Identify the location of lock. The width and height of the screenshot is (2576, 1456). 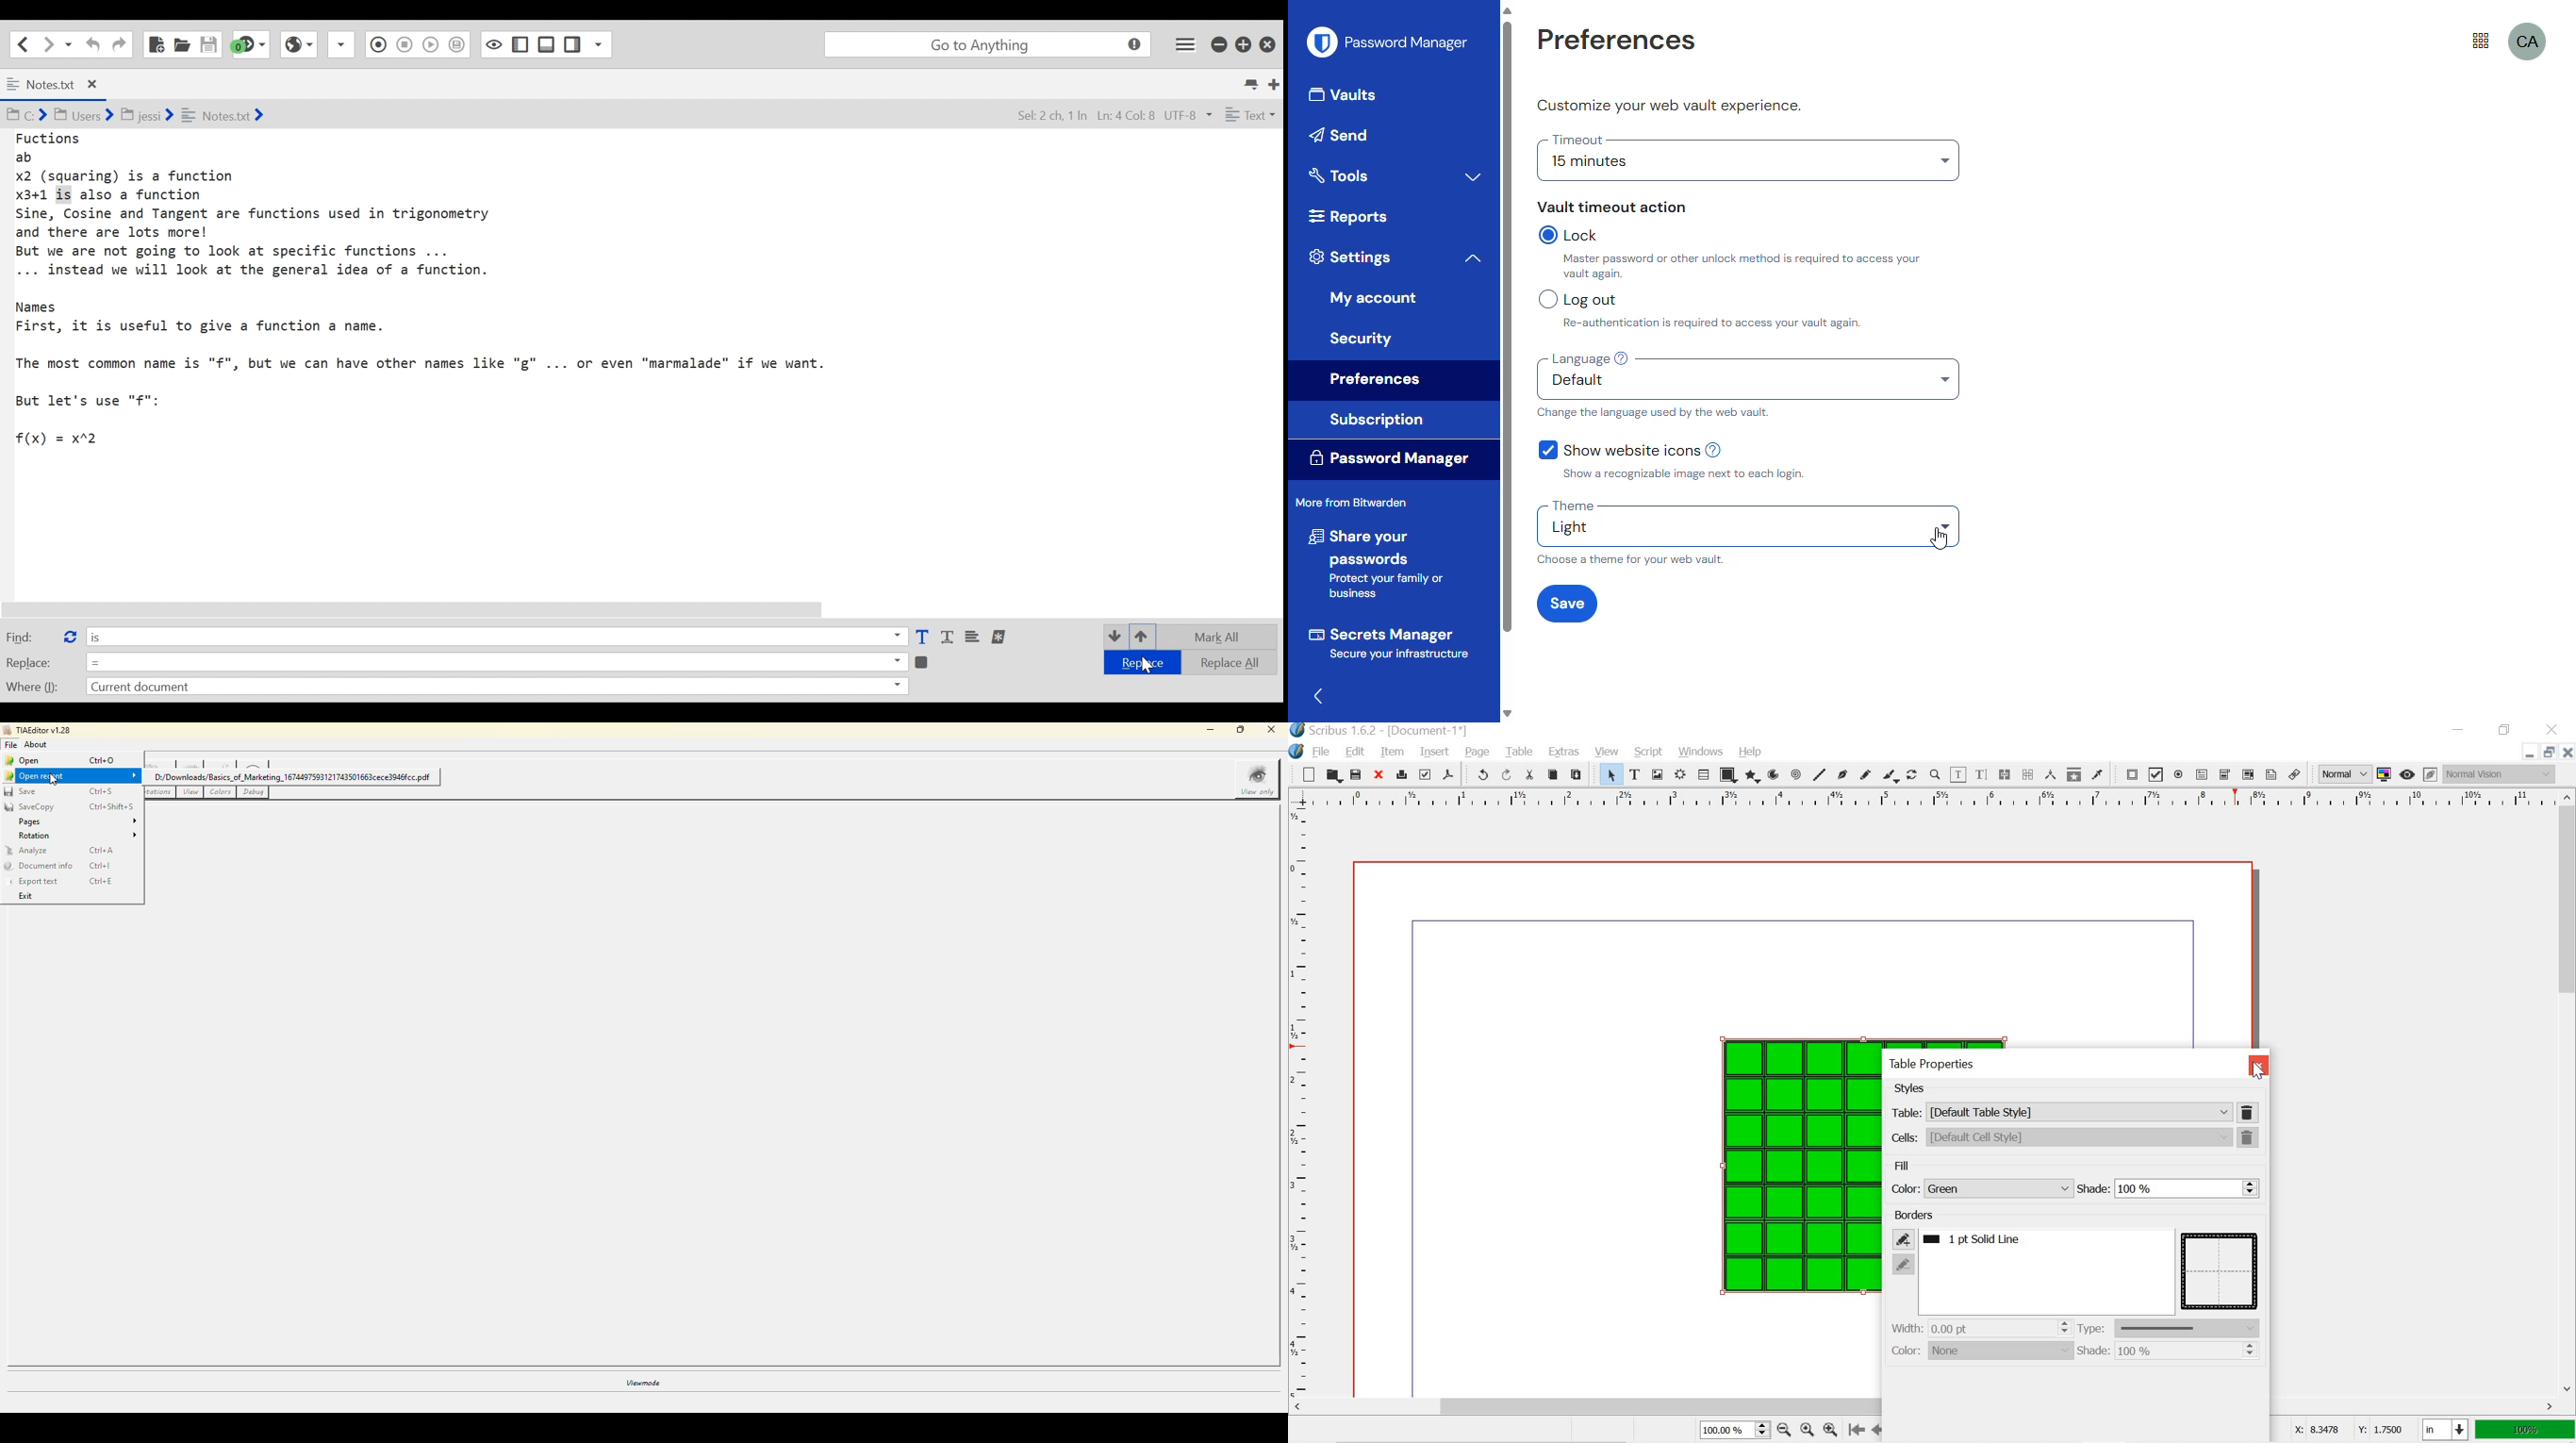
(1573, 235).